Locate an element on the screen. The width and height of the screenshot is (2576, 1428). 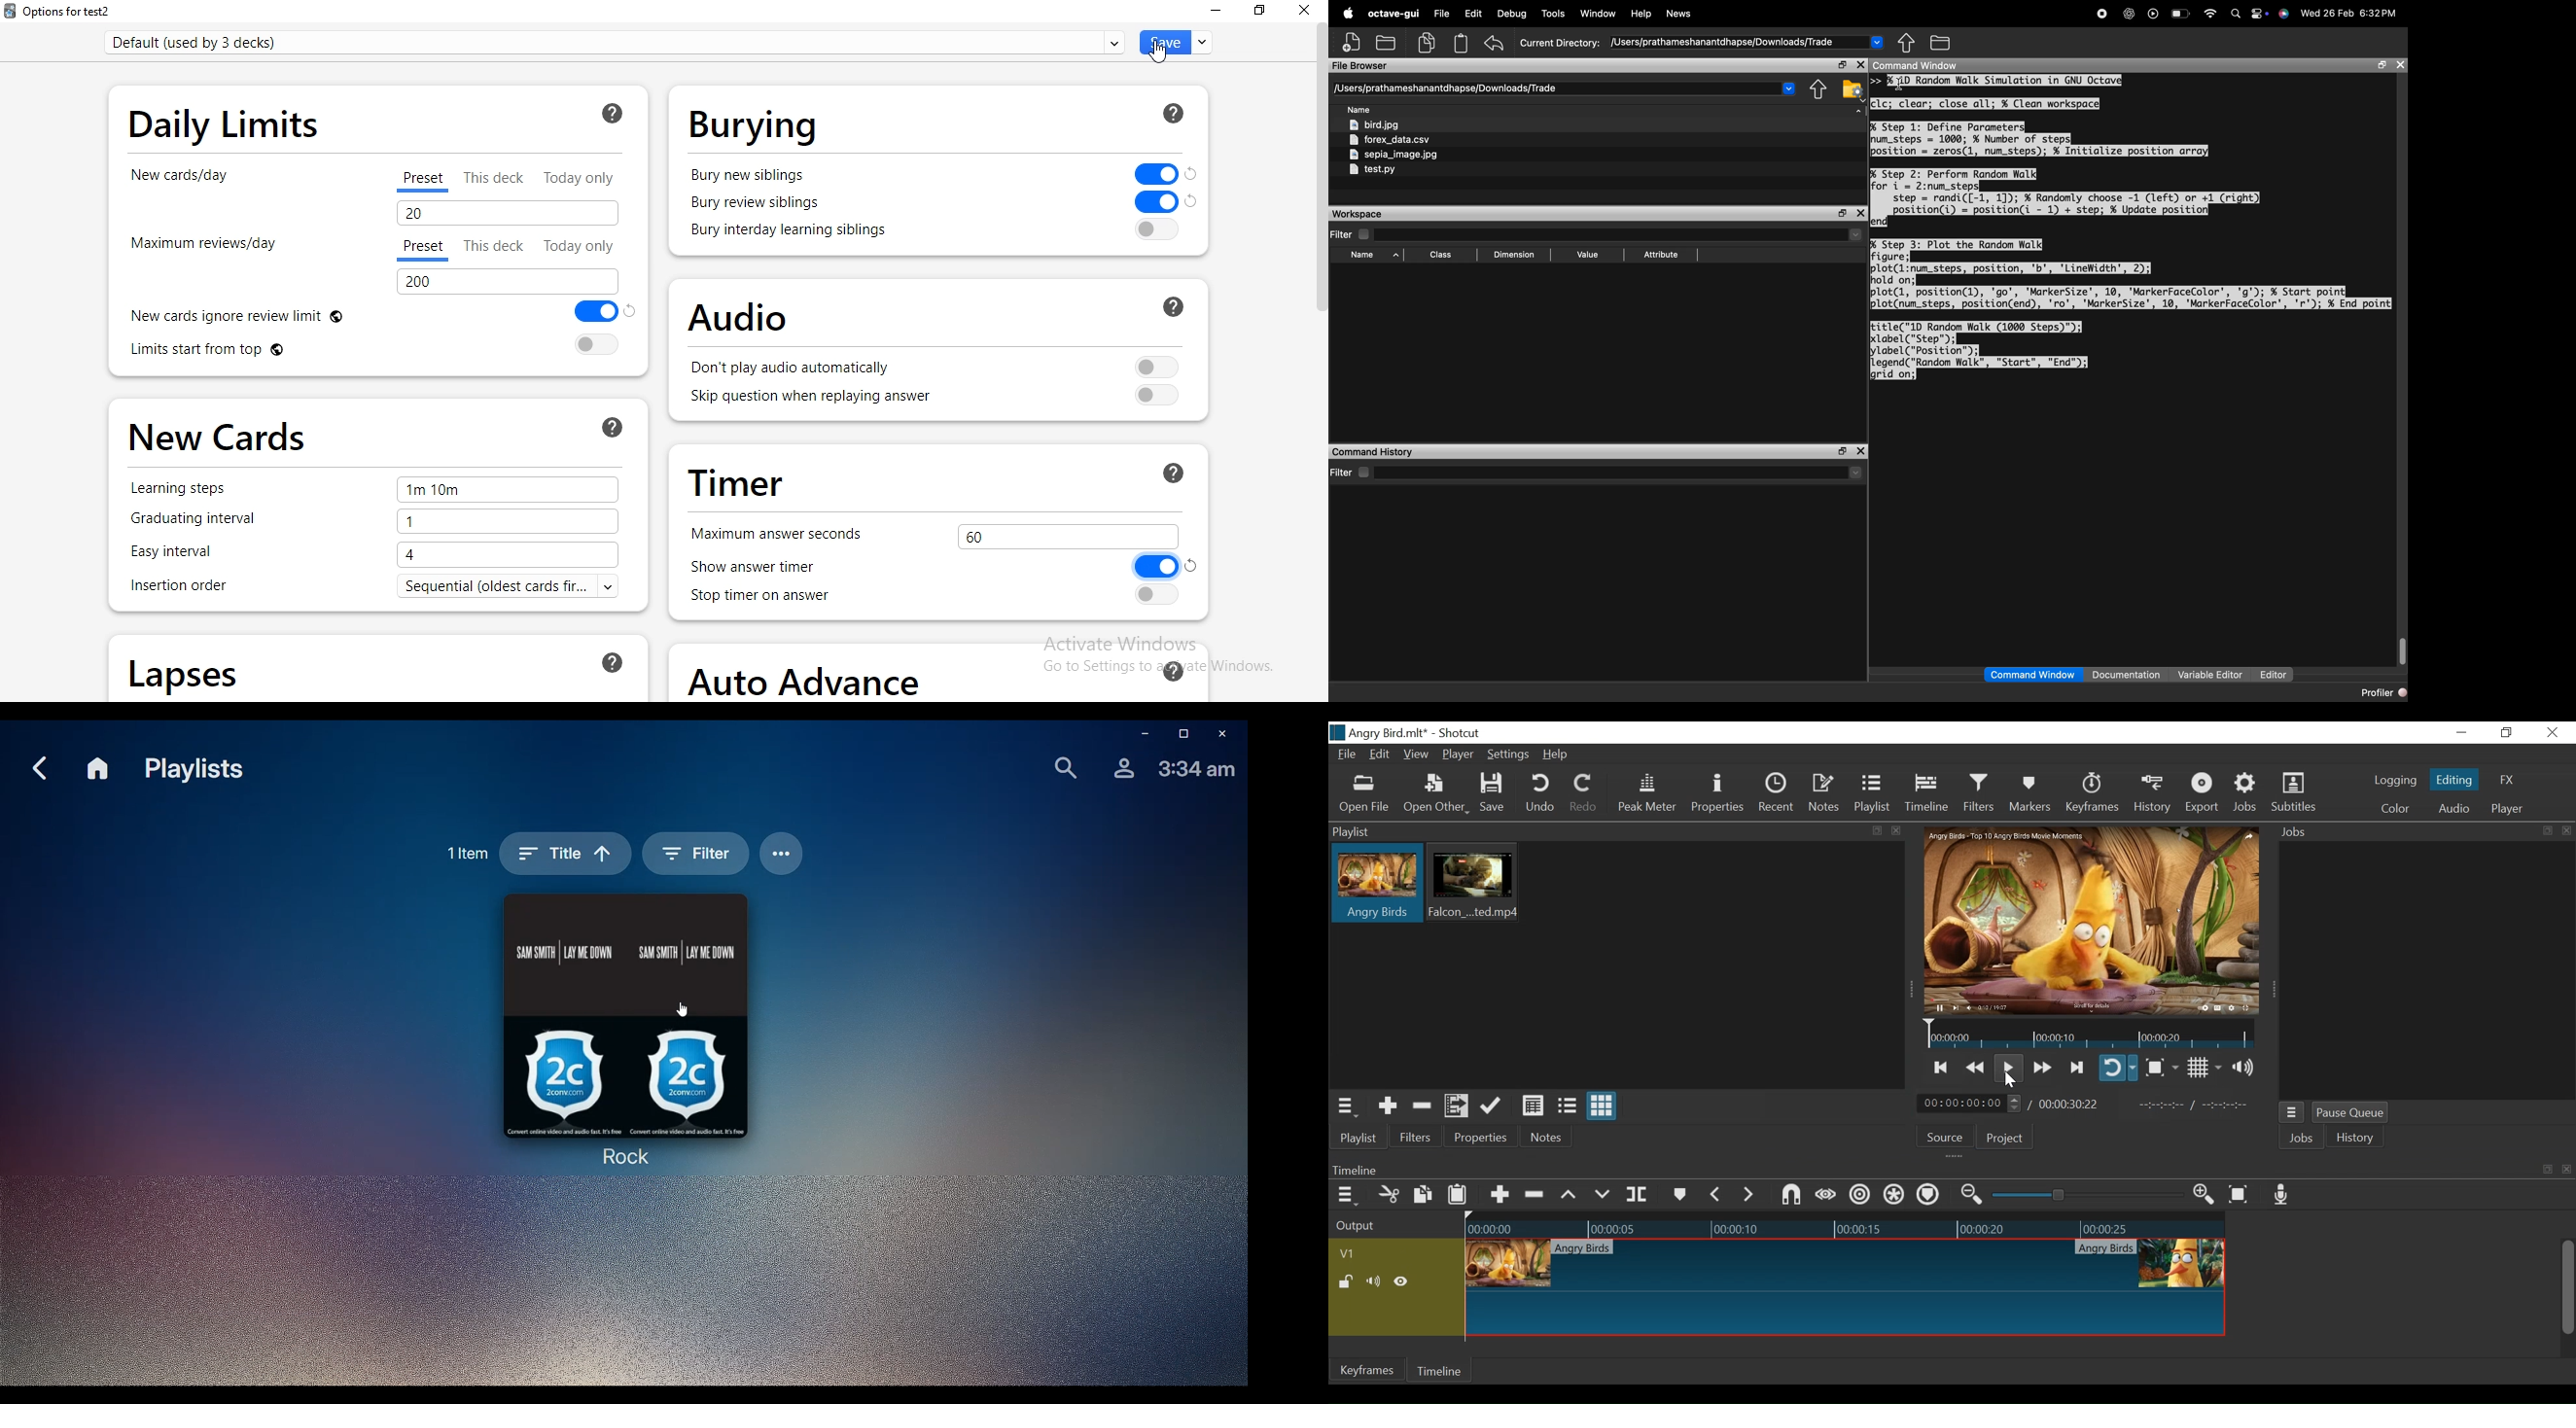
bury interday learning siblings is located at coordinates (911, 234).